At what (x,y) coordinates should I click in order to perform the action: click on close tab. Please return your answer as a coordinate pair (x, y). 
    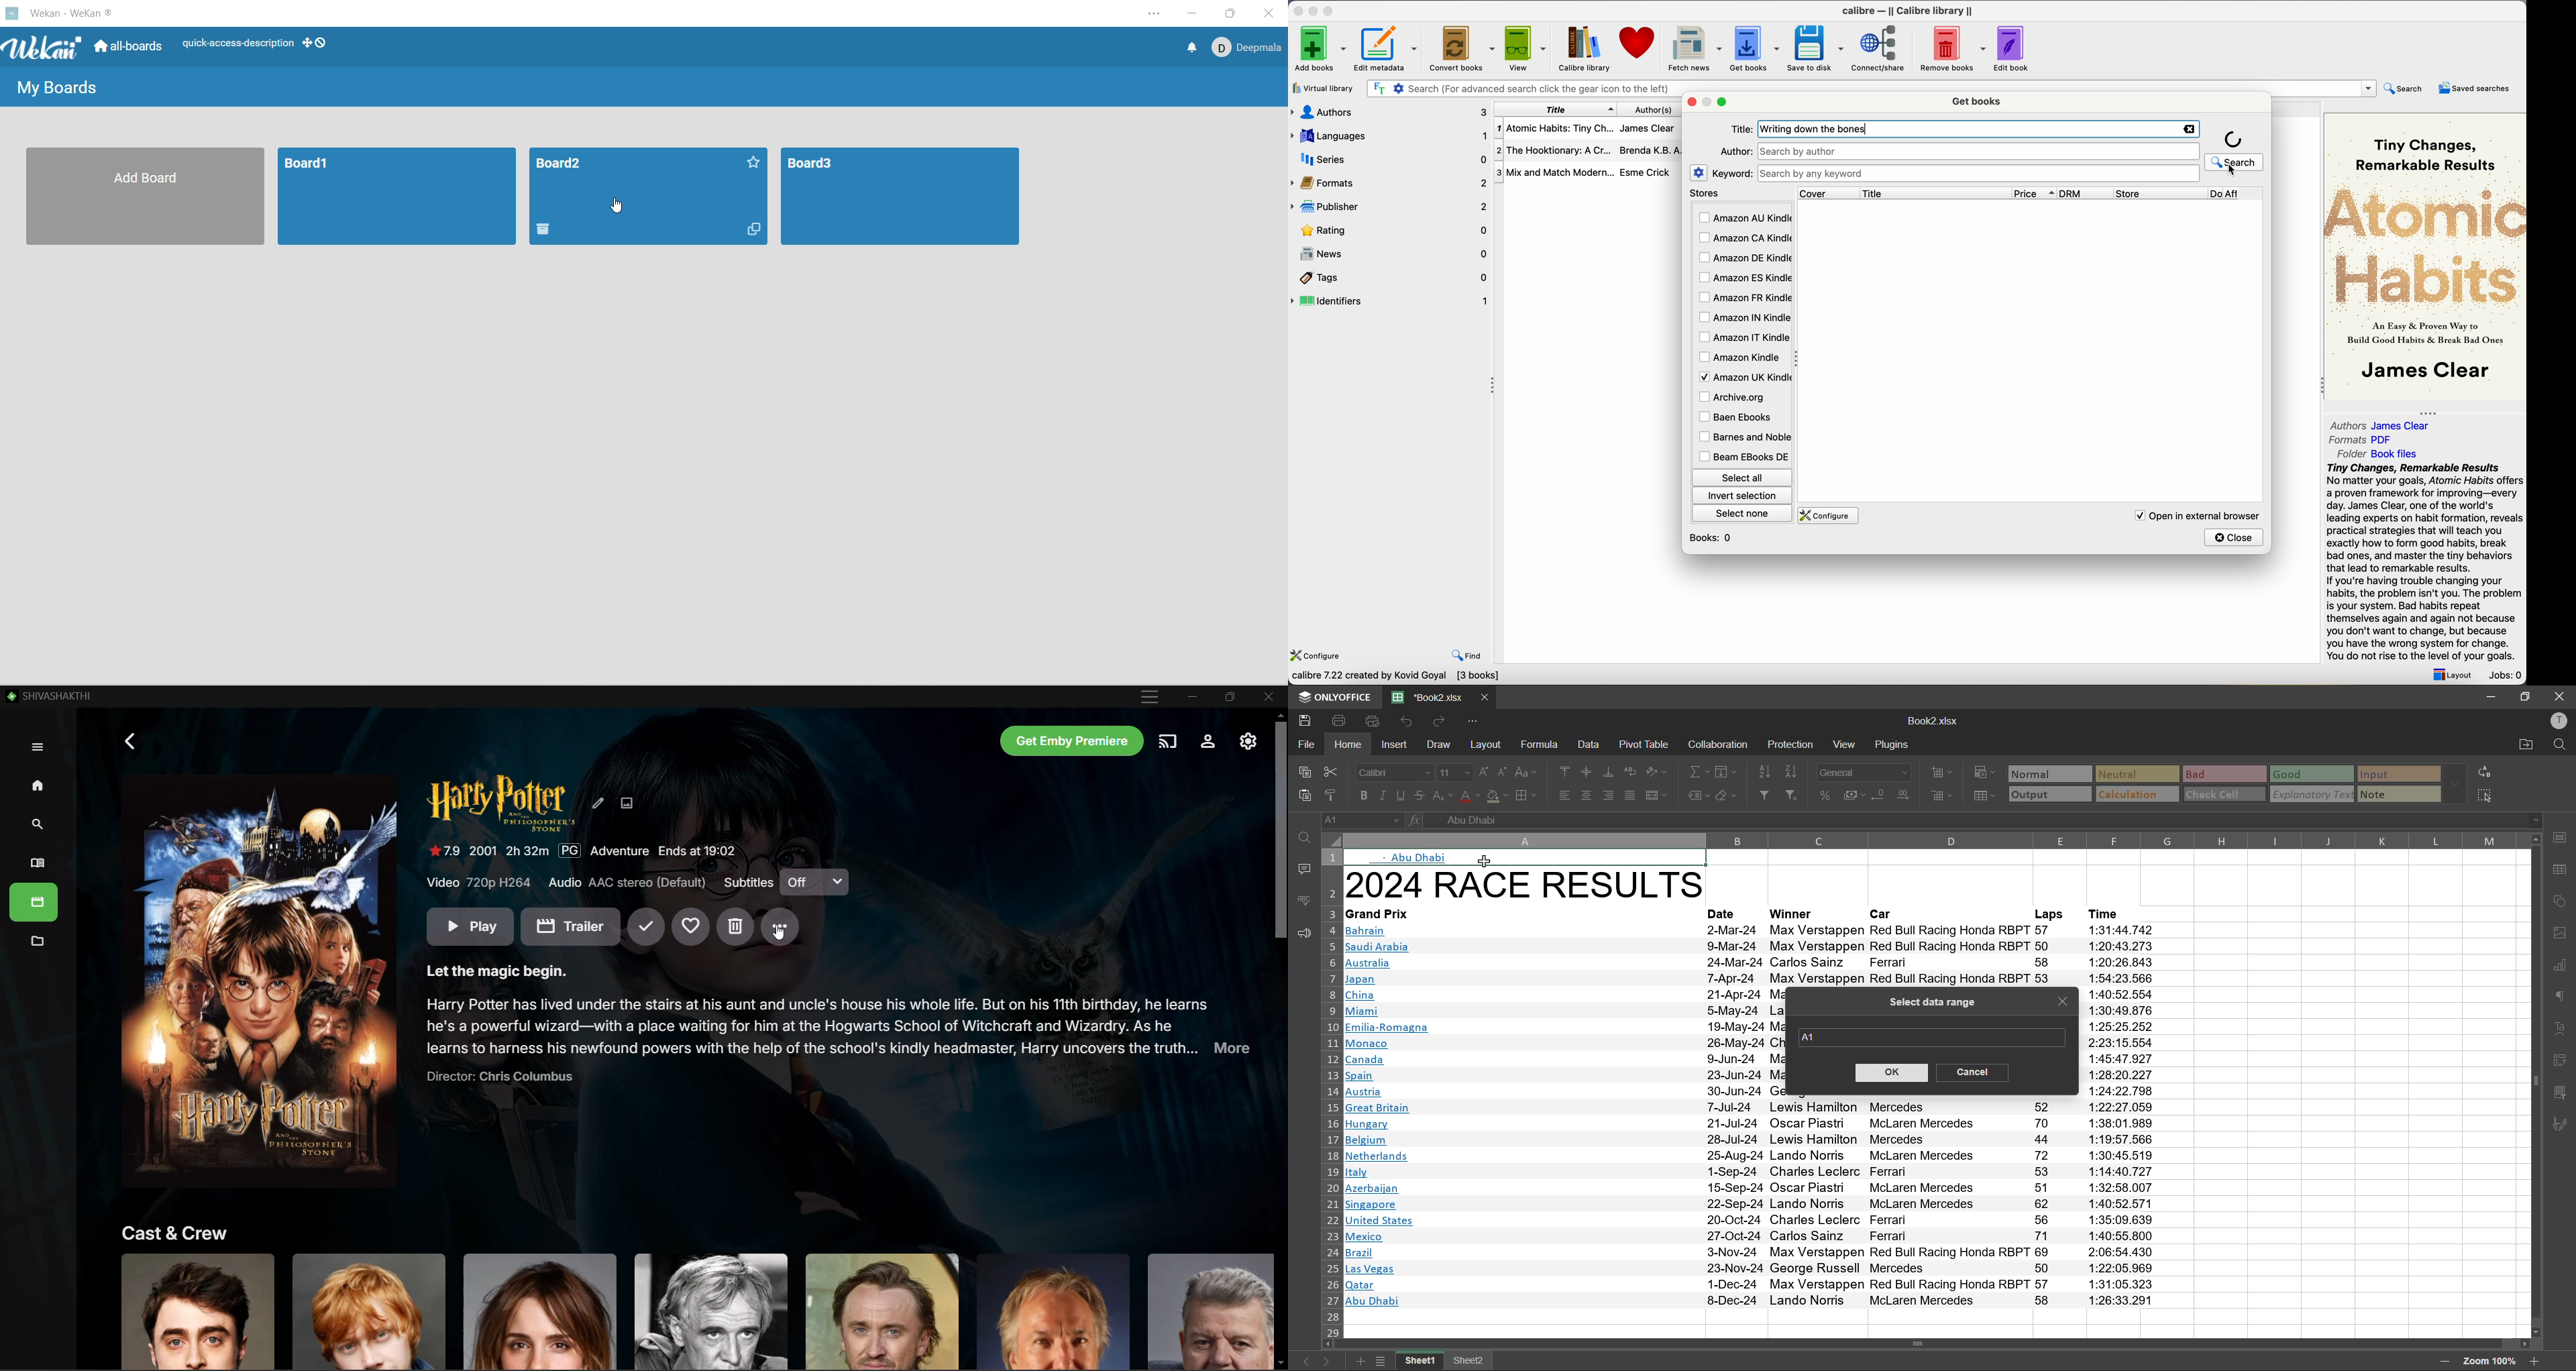
    Looking at the image, I should click on (1487, 696).